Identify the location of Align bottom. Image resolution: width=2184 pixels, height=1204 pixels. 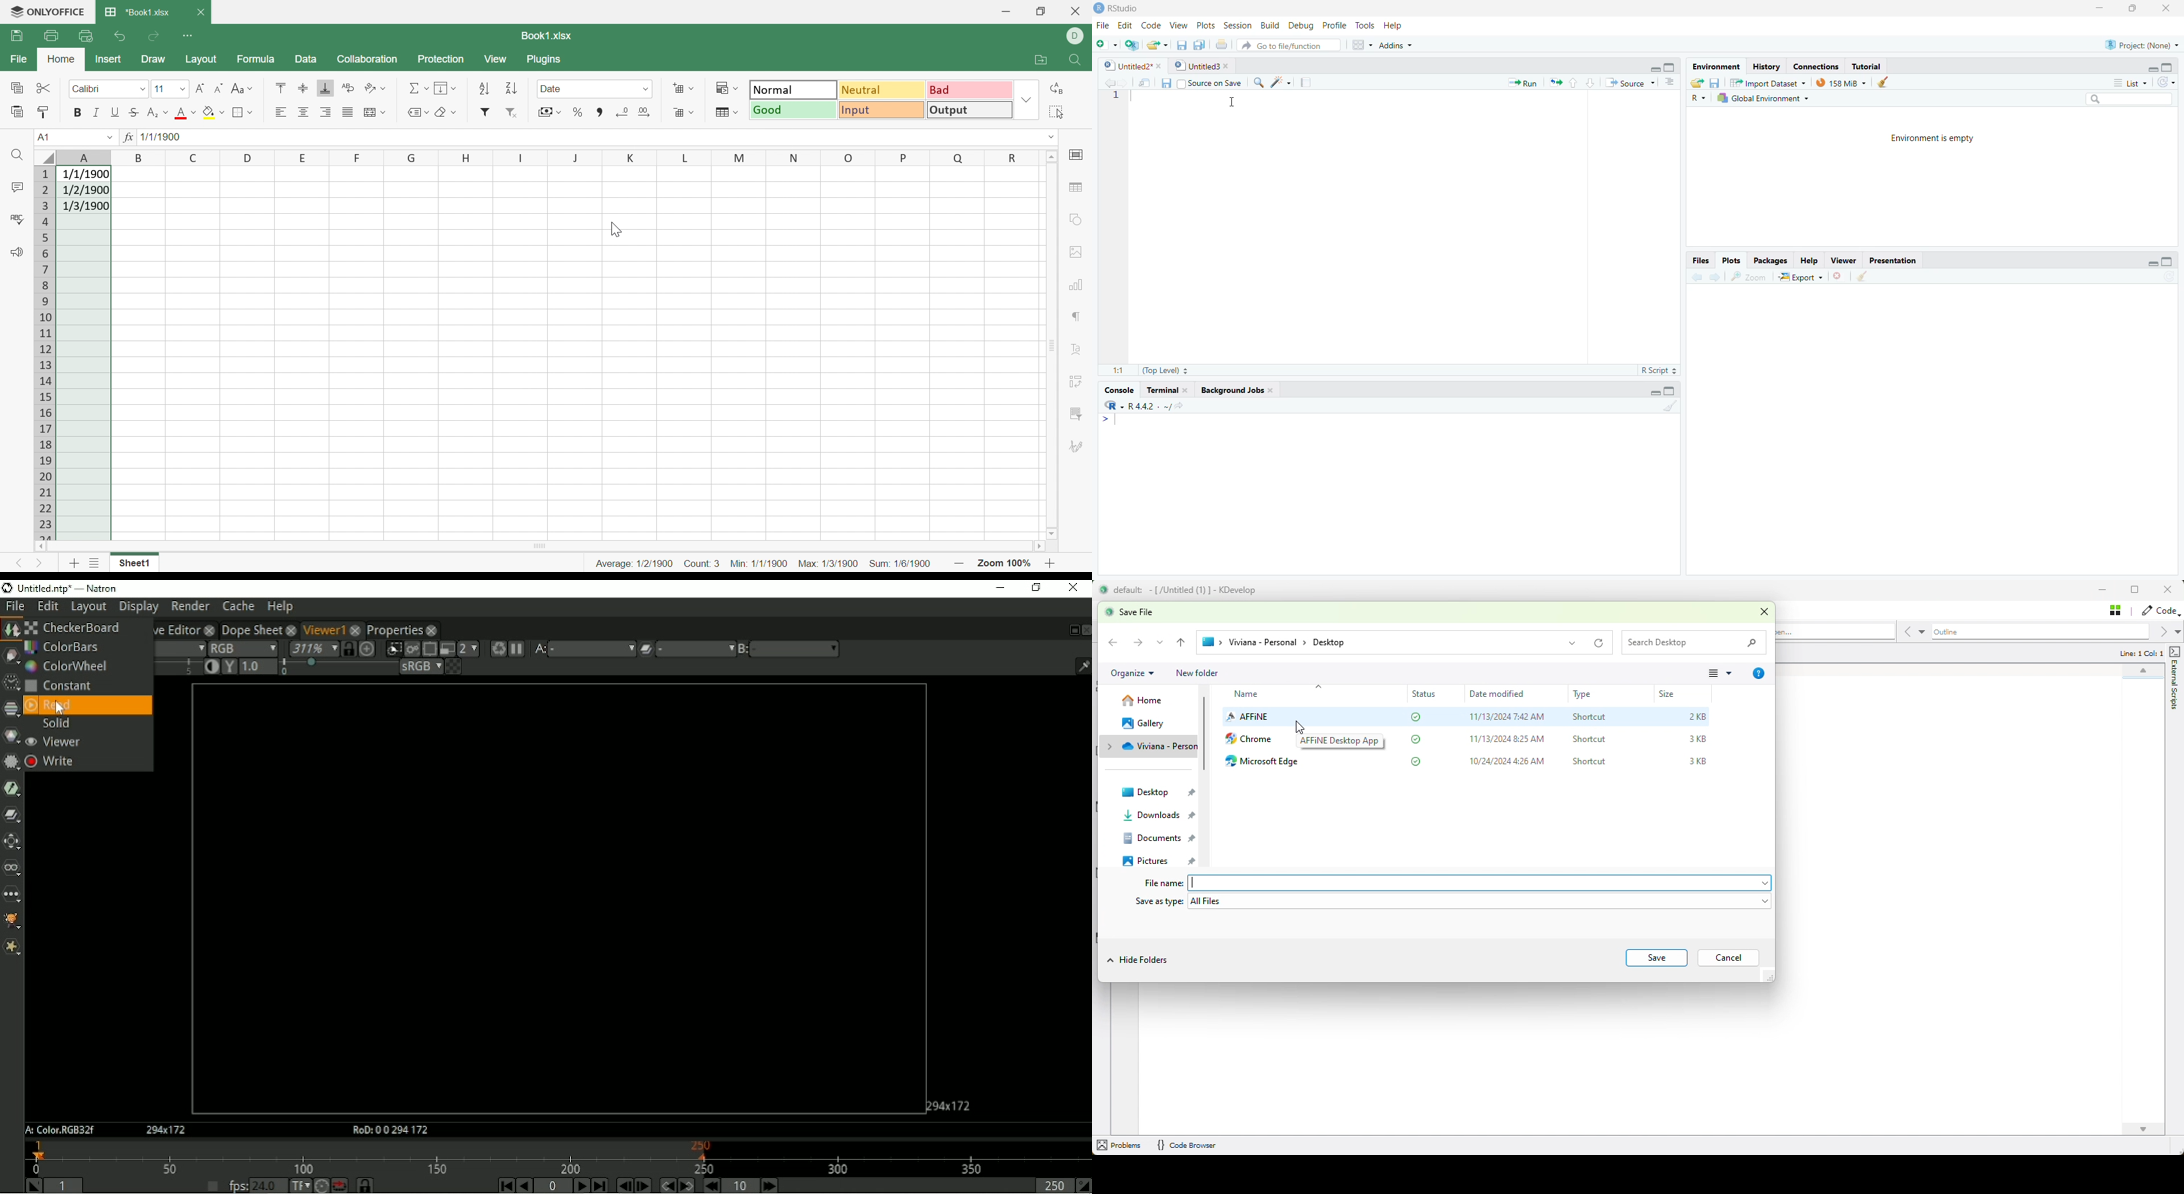
(325, 88).